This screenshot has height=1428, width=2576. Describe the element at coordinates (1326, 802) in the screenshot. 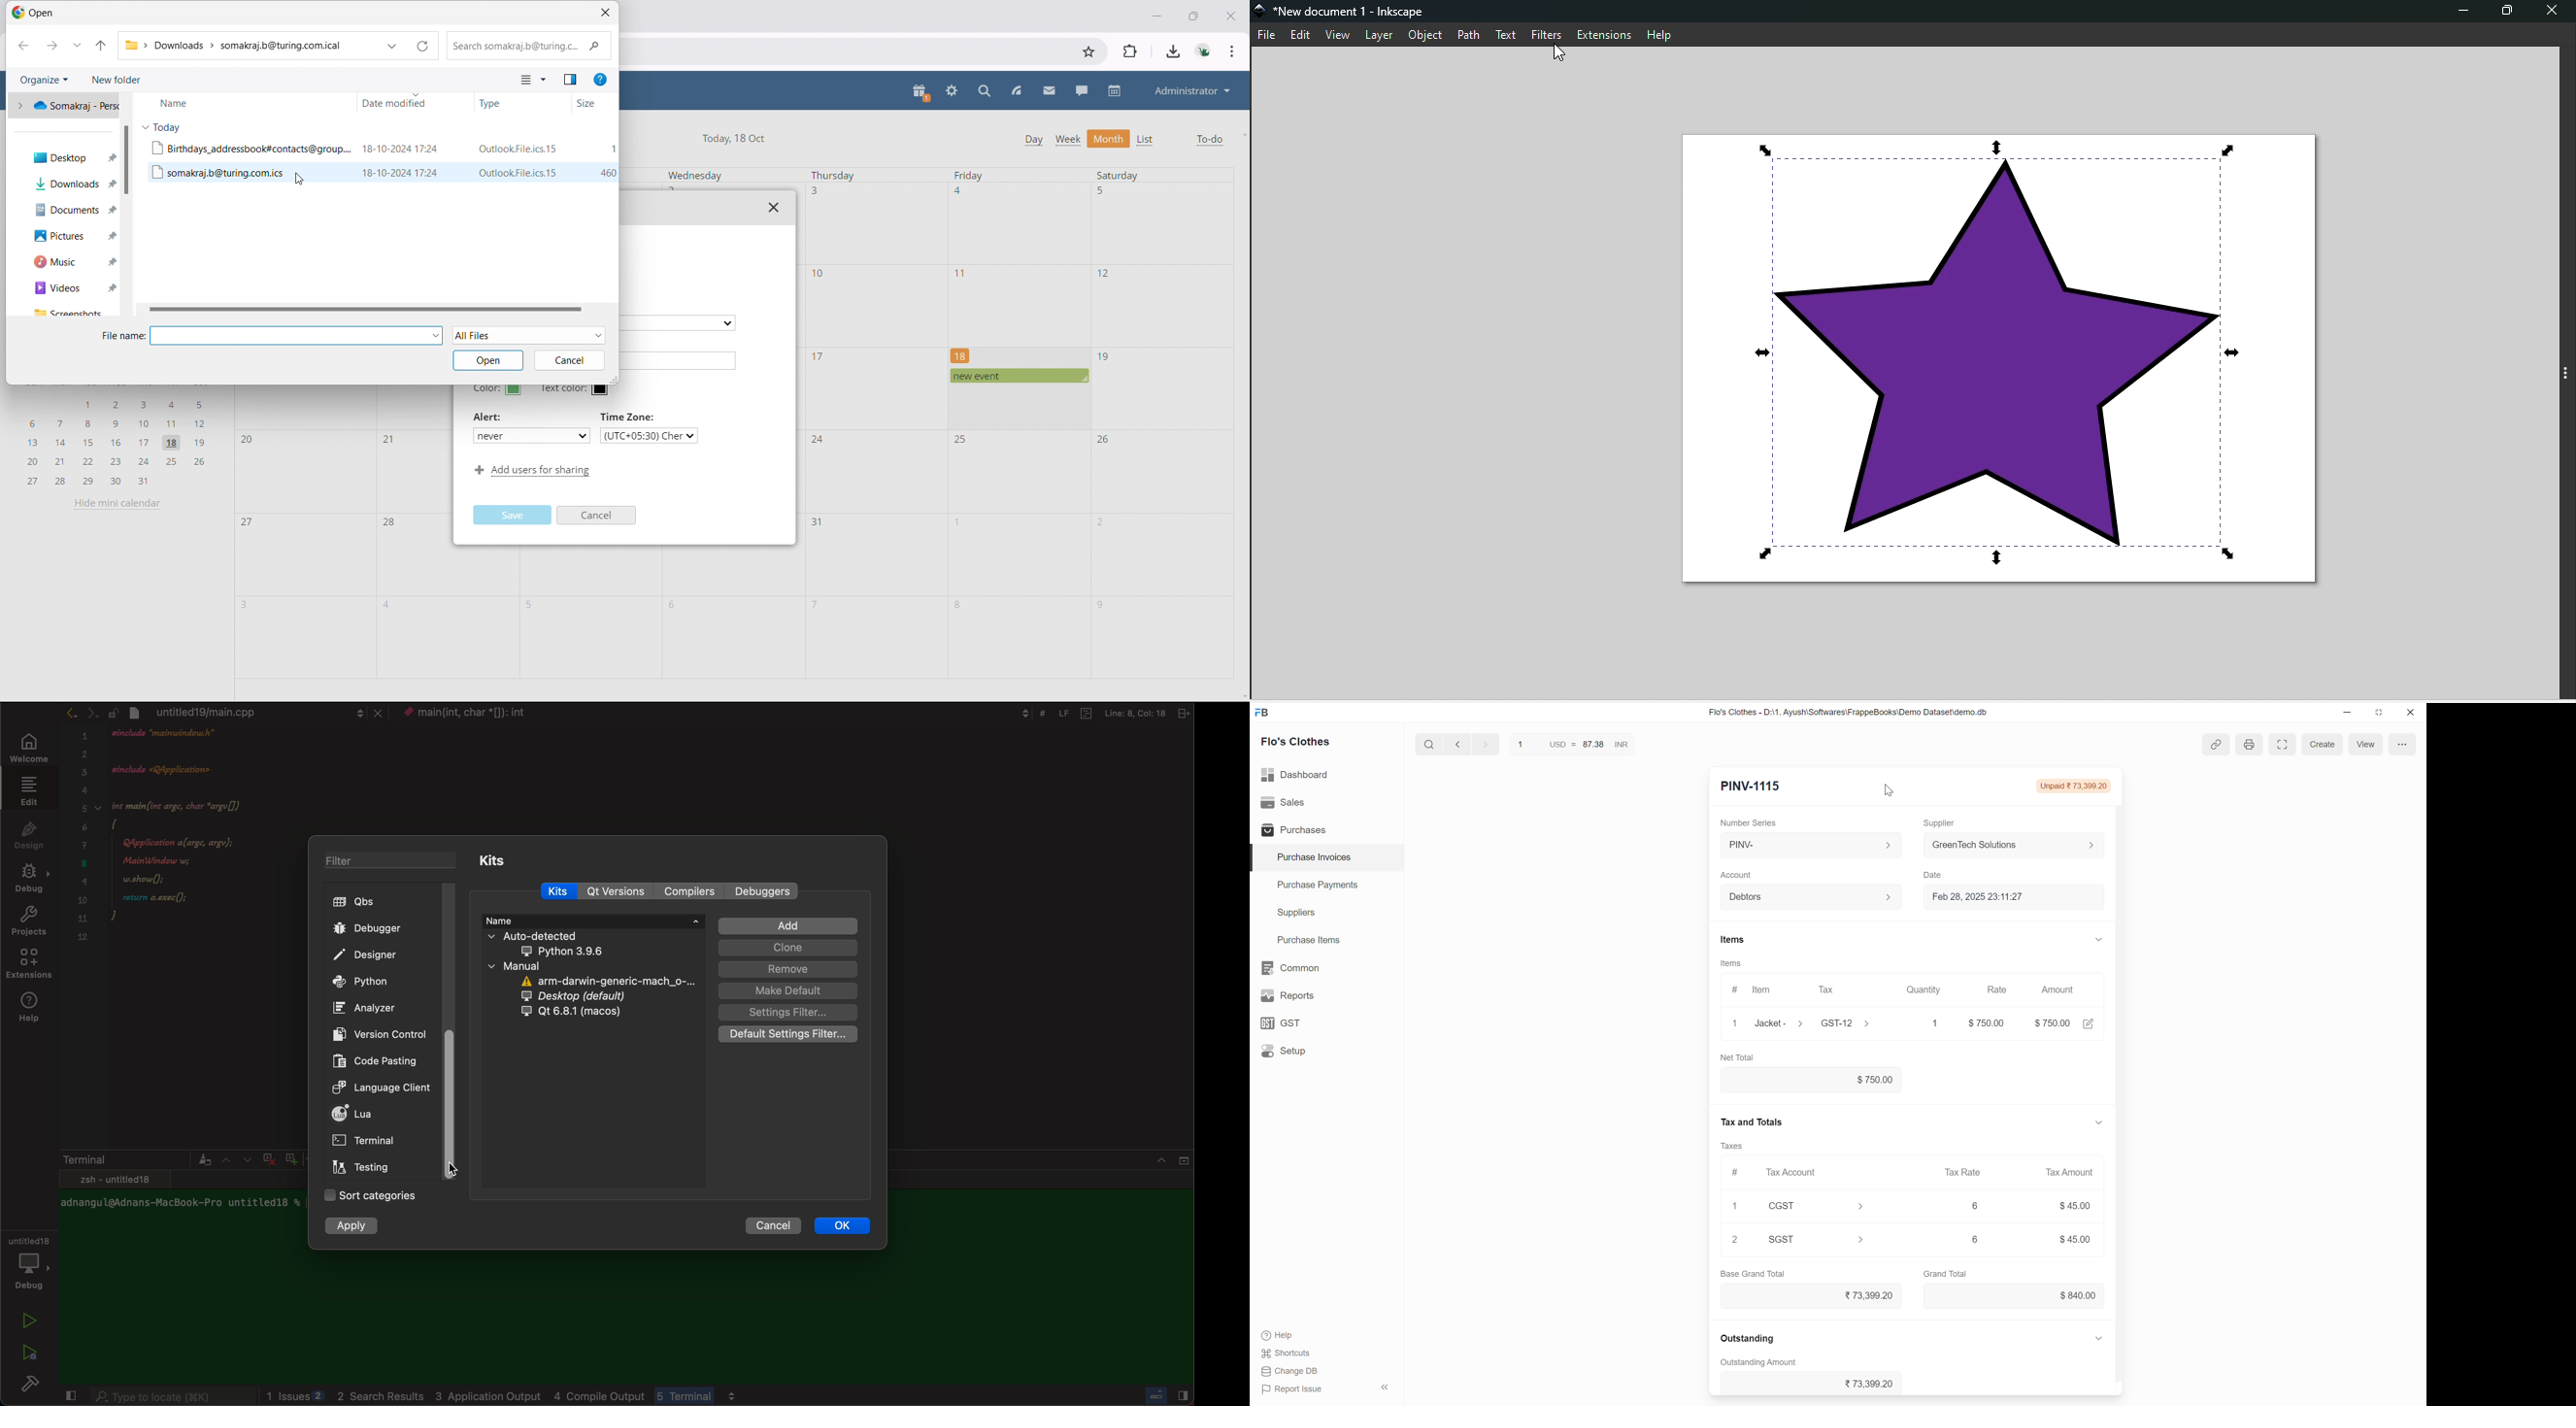

I see `Sales` at that location.